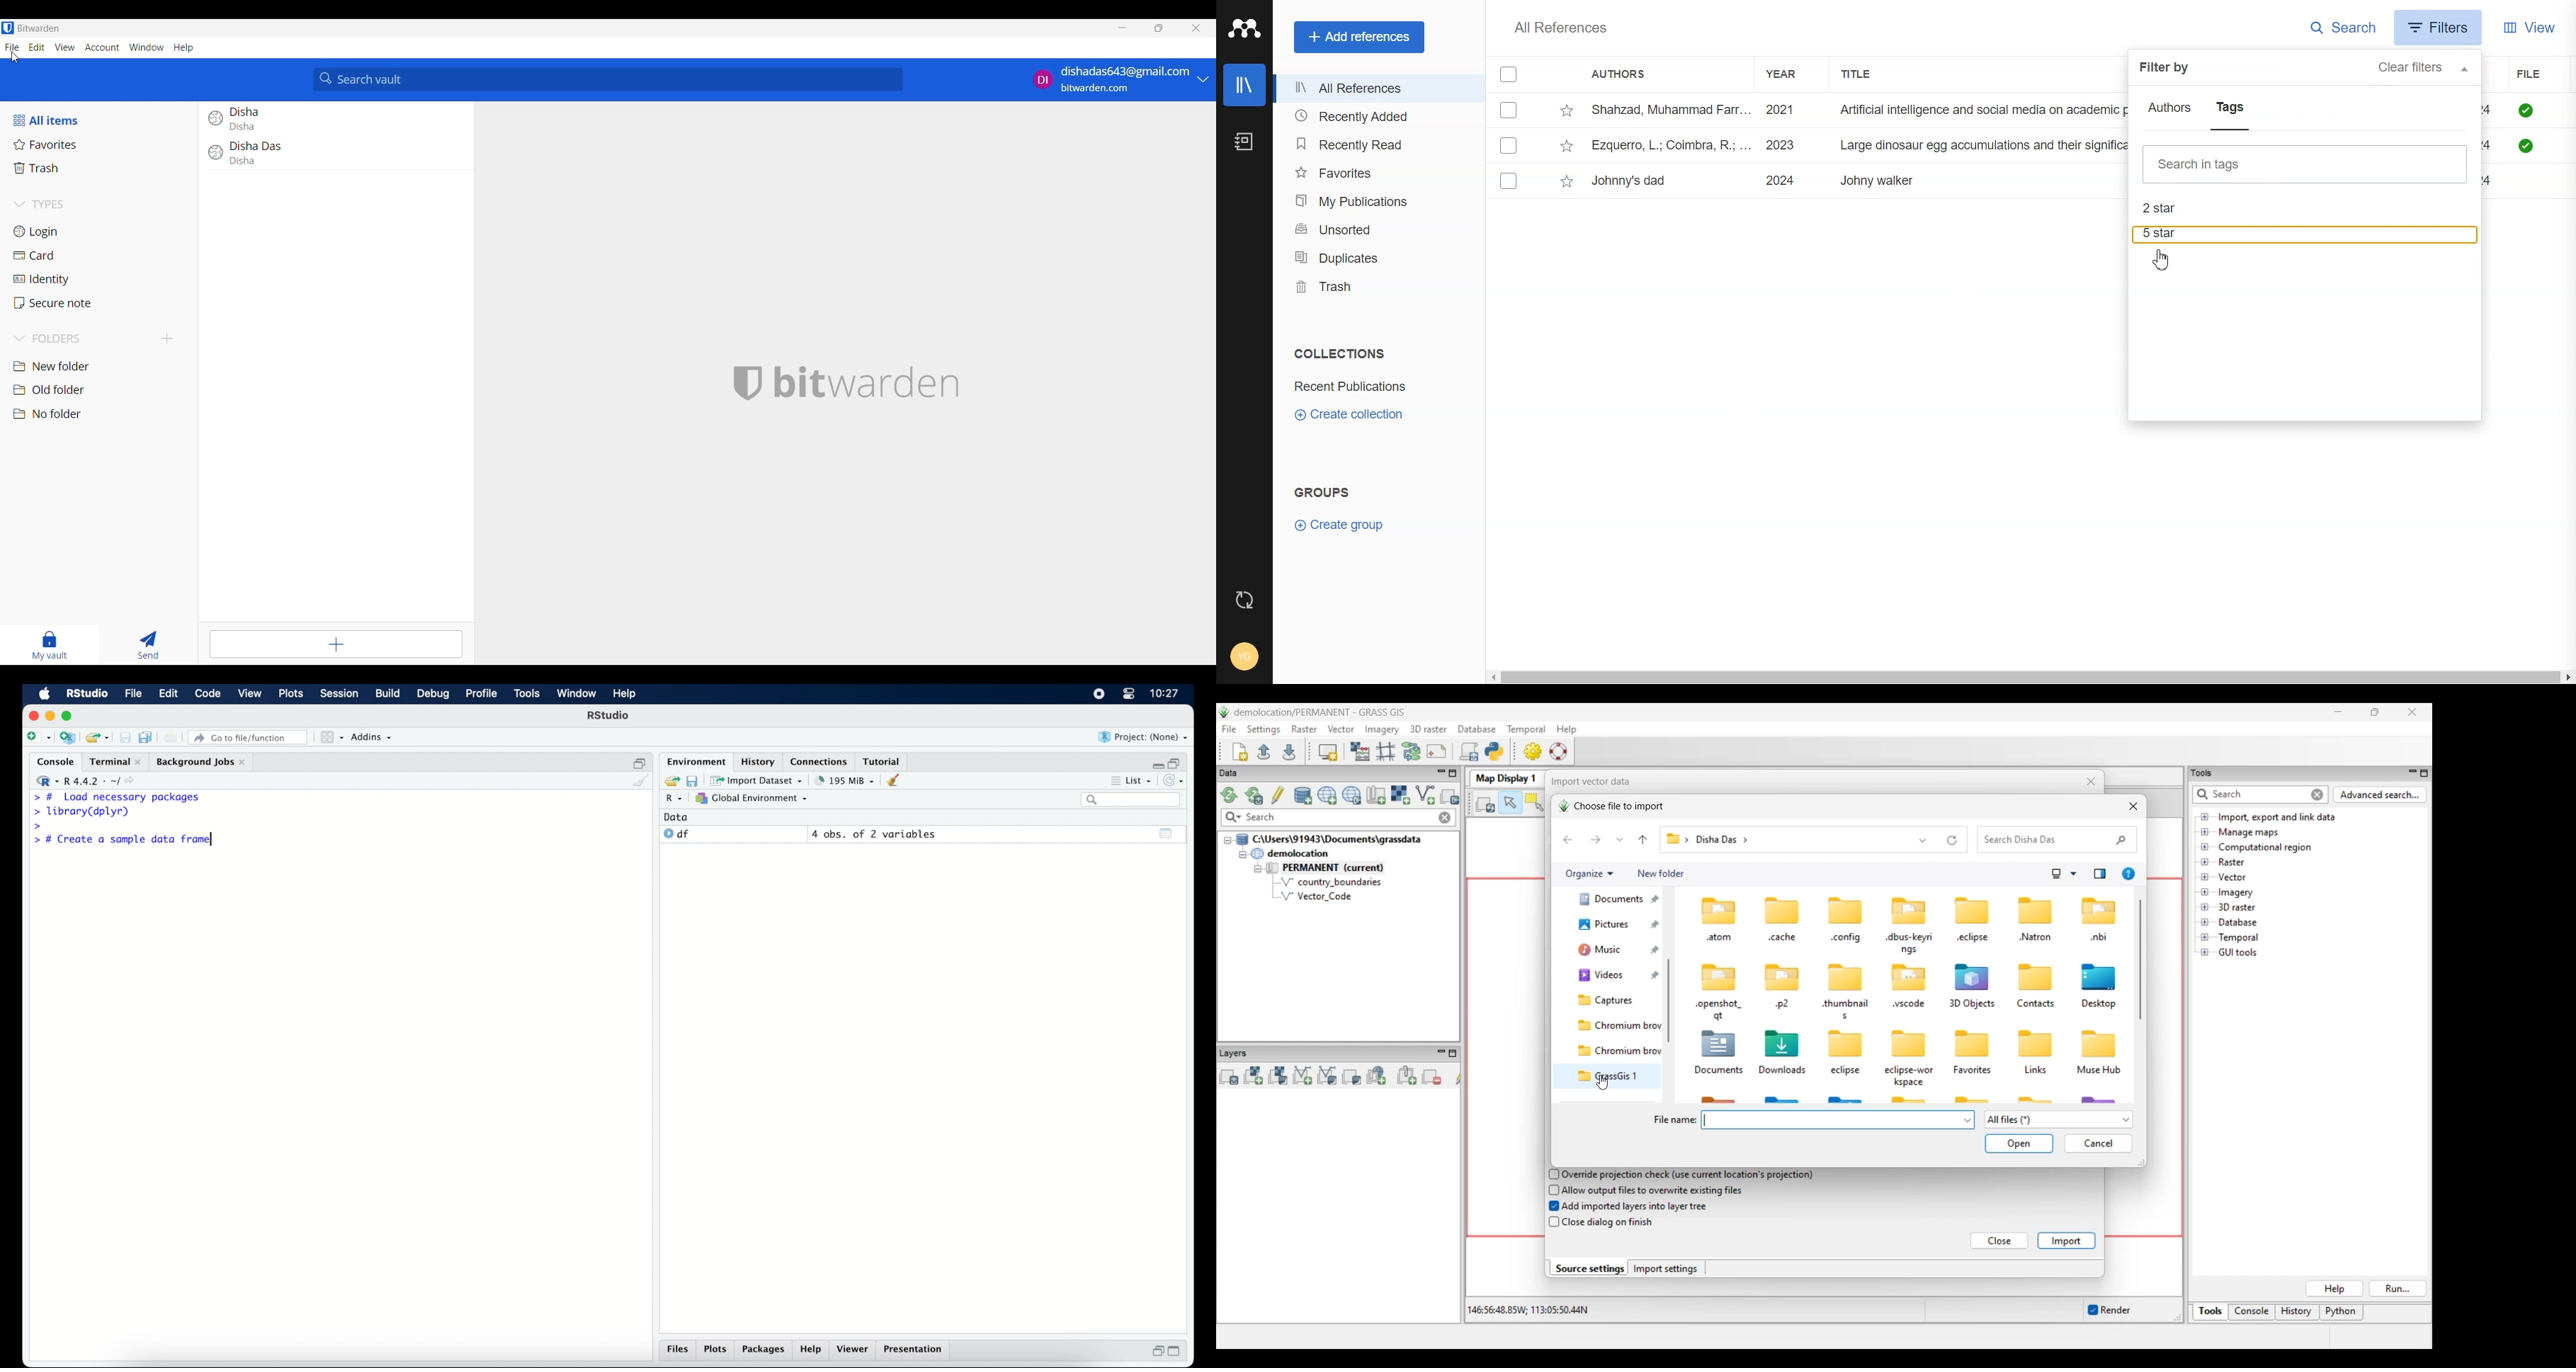  What do you see at coordinates (1130, 782) in the screenshot?
I see `list` at bounding box center [1130, 782].